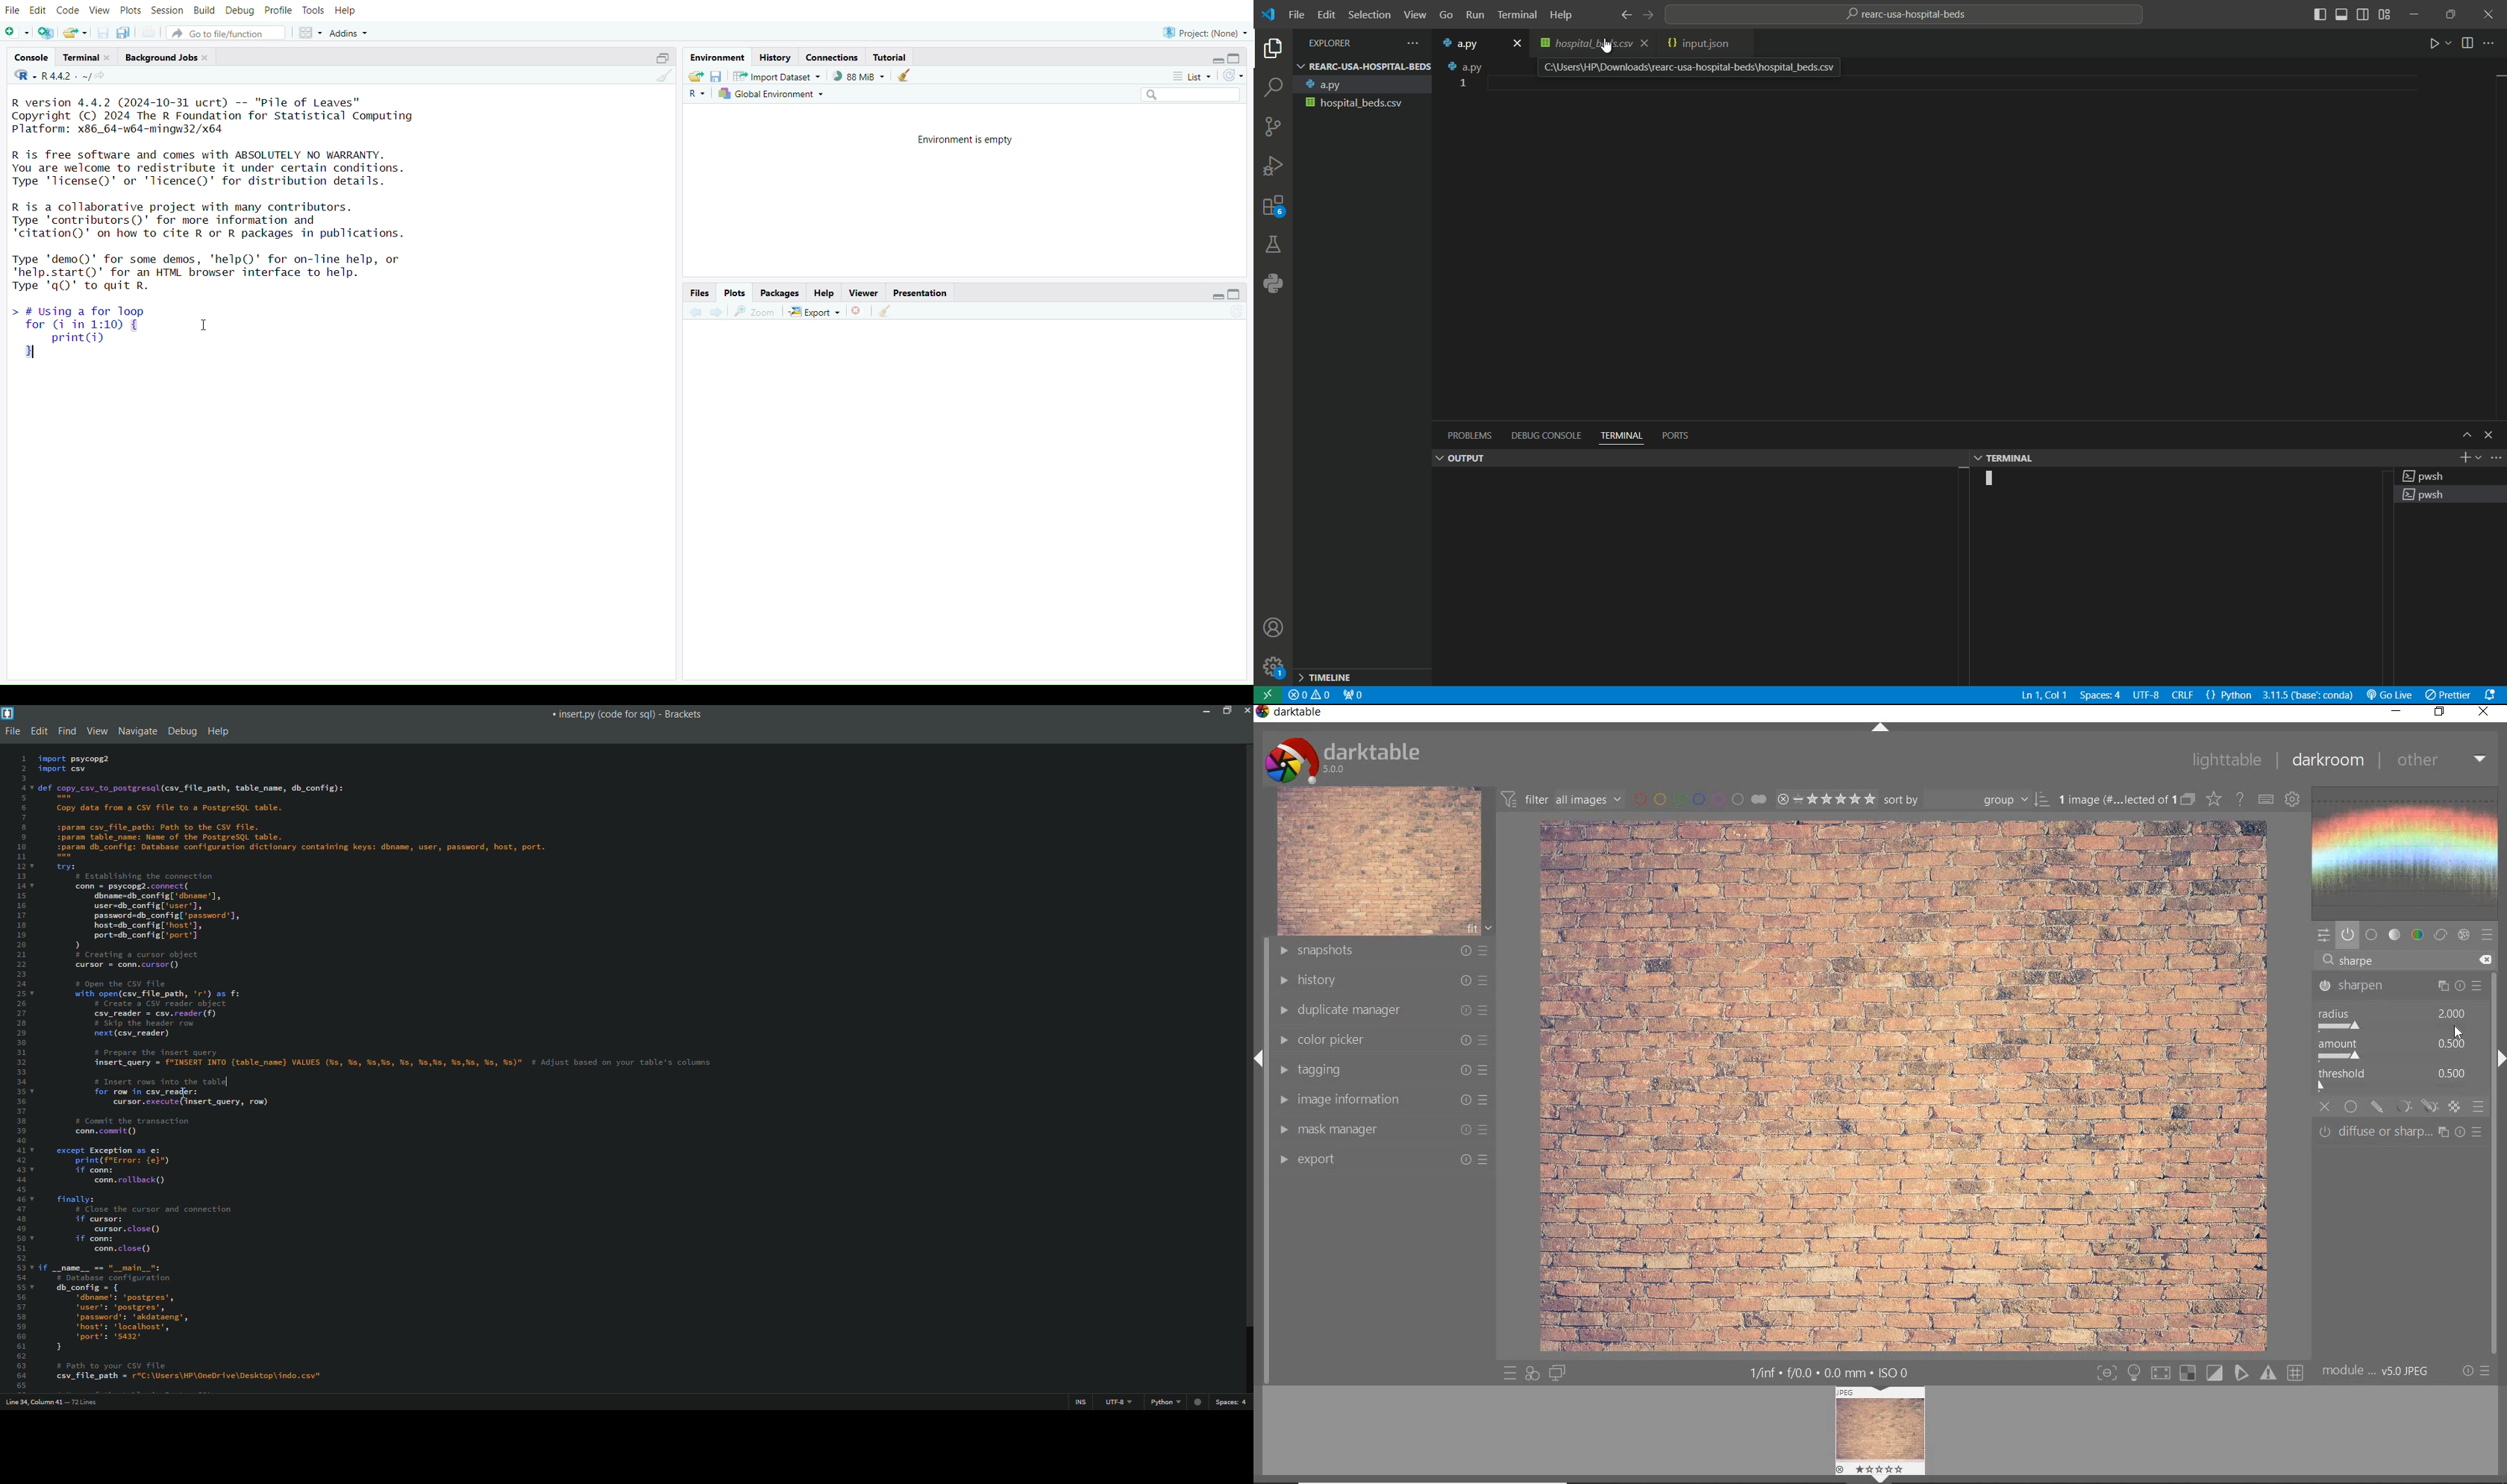  What do you see at coordinates (1231, 316) in the screenshot?
I see `refresh current plot` at bounding box center [1231, 316].